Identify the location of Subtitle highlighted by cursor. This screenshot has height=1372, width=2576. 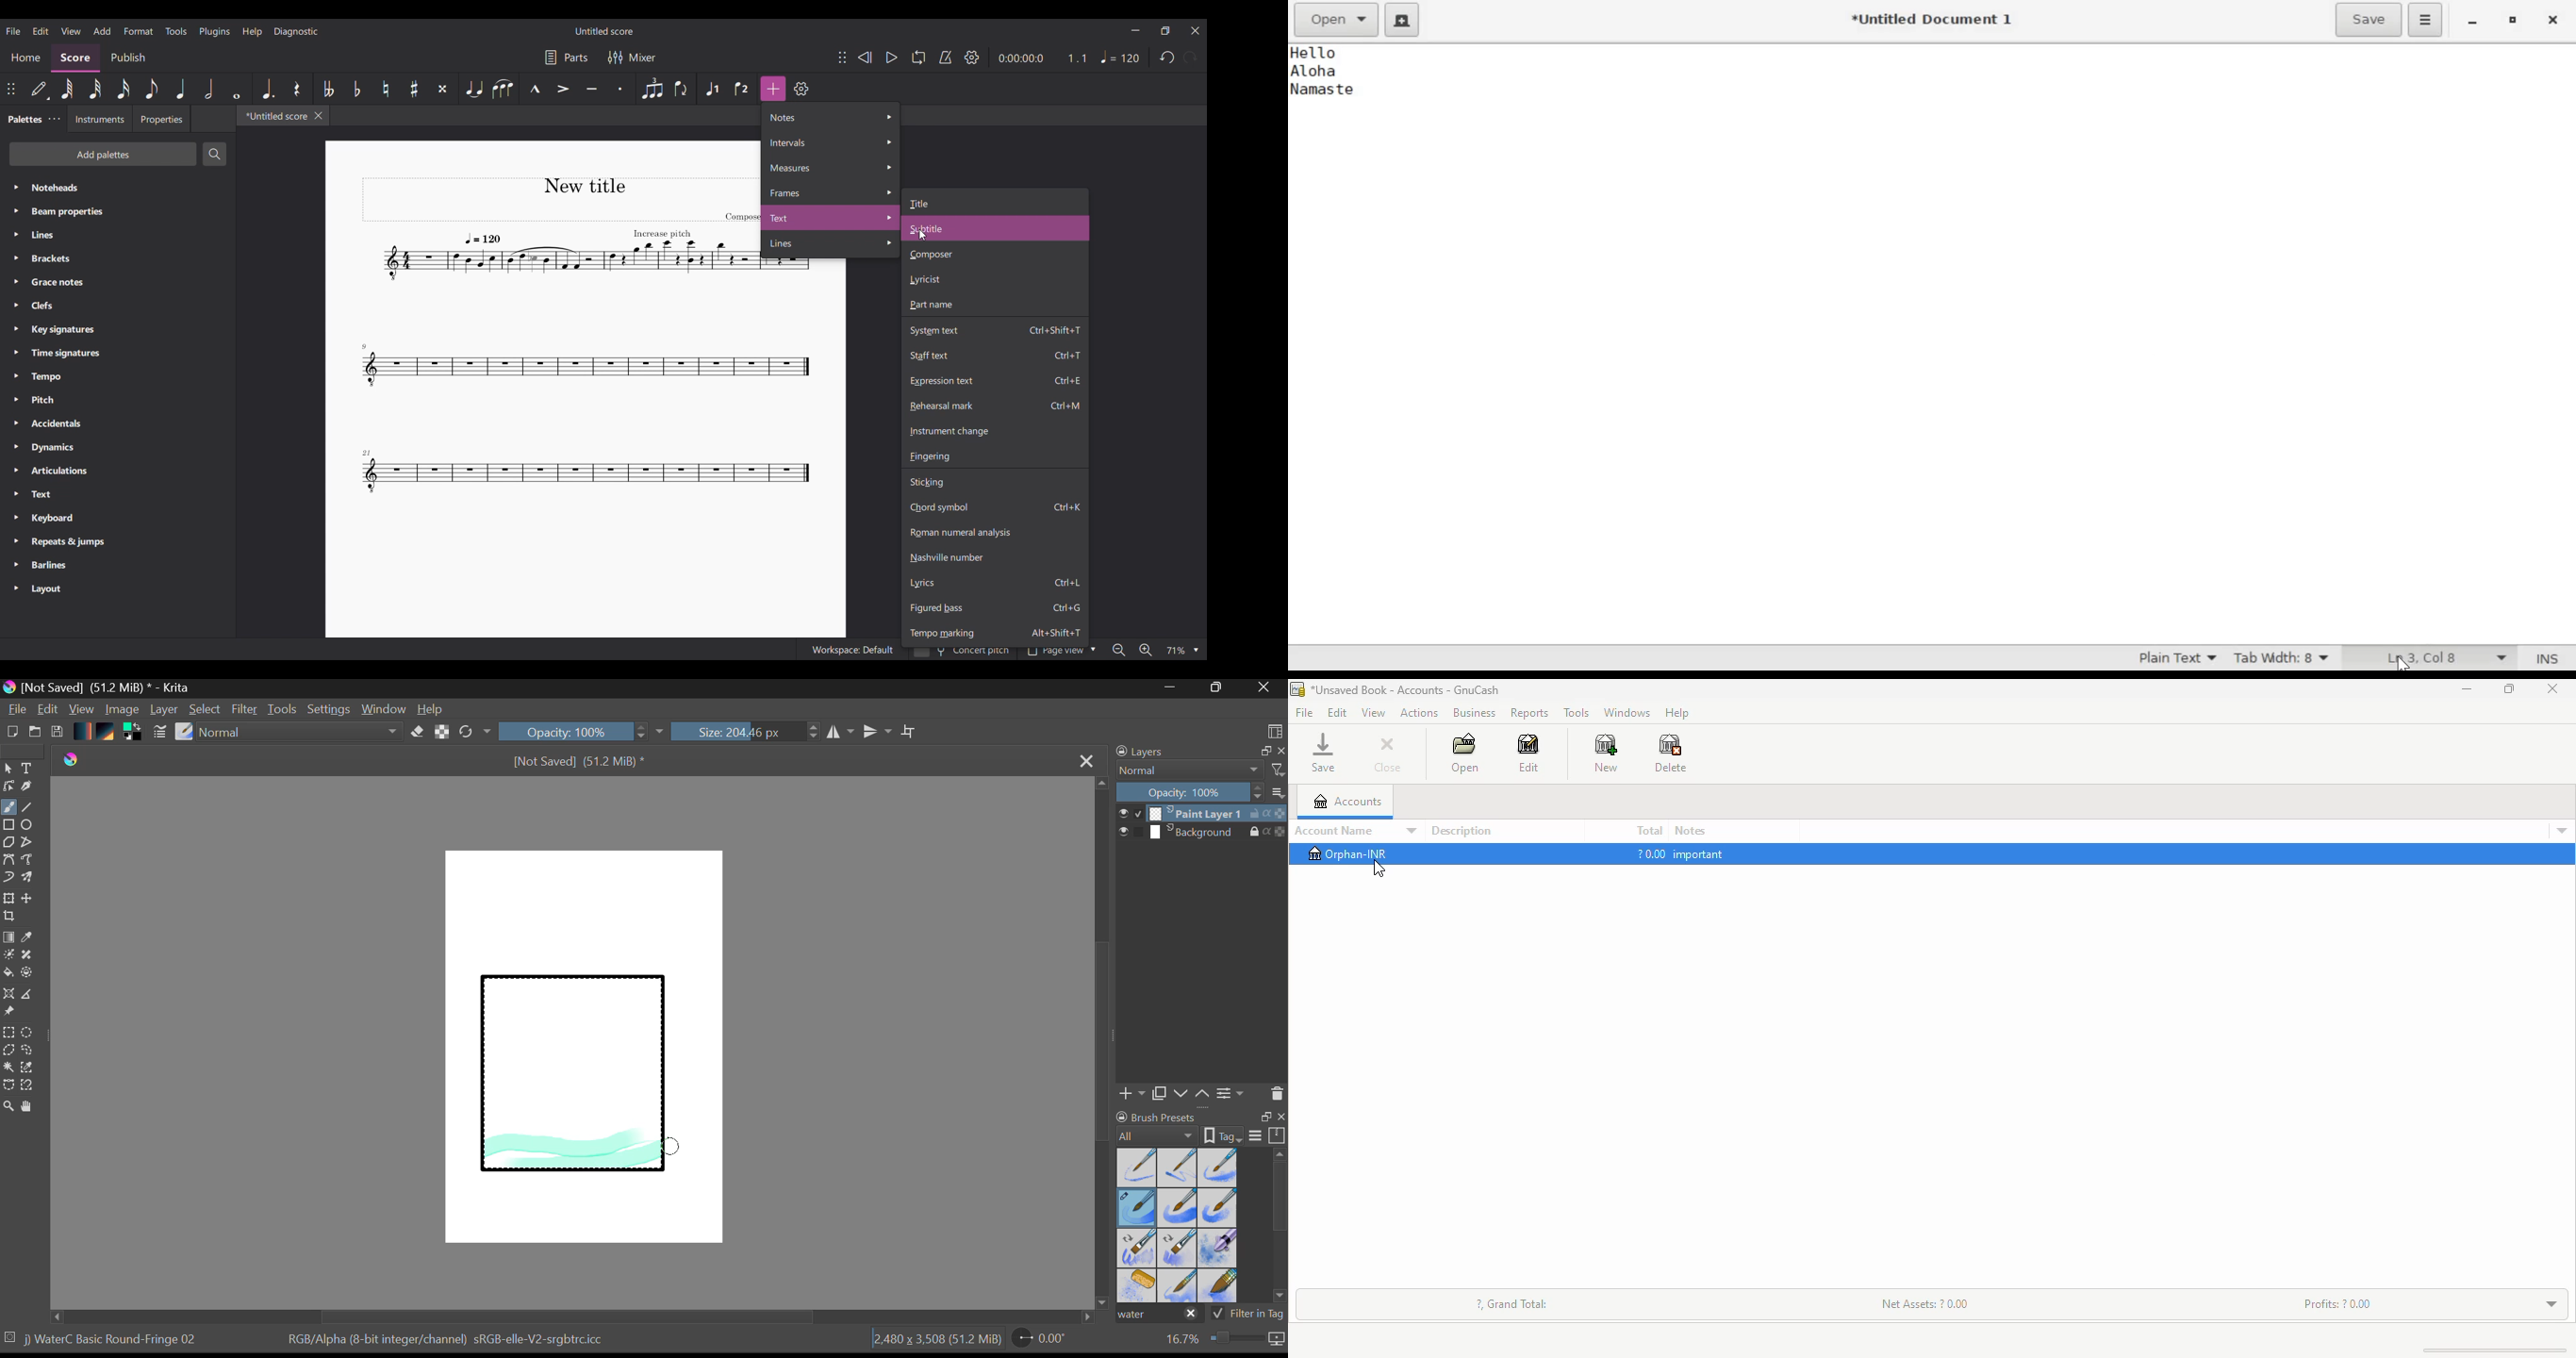
(996, 228).